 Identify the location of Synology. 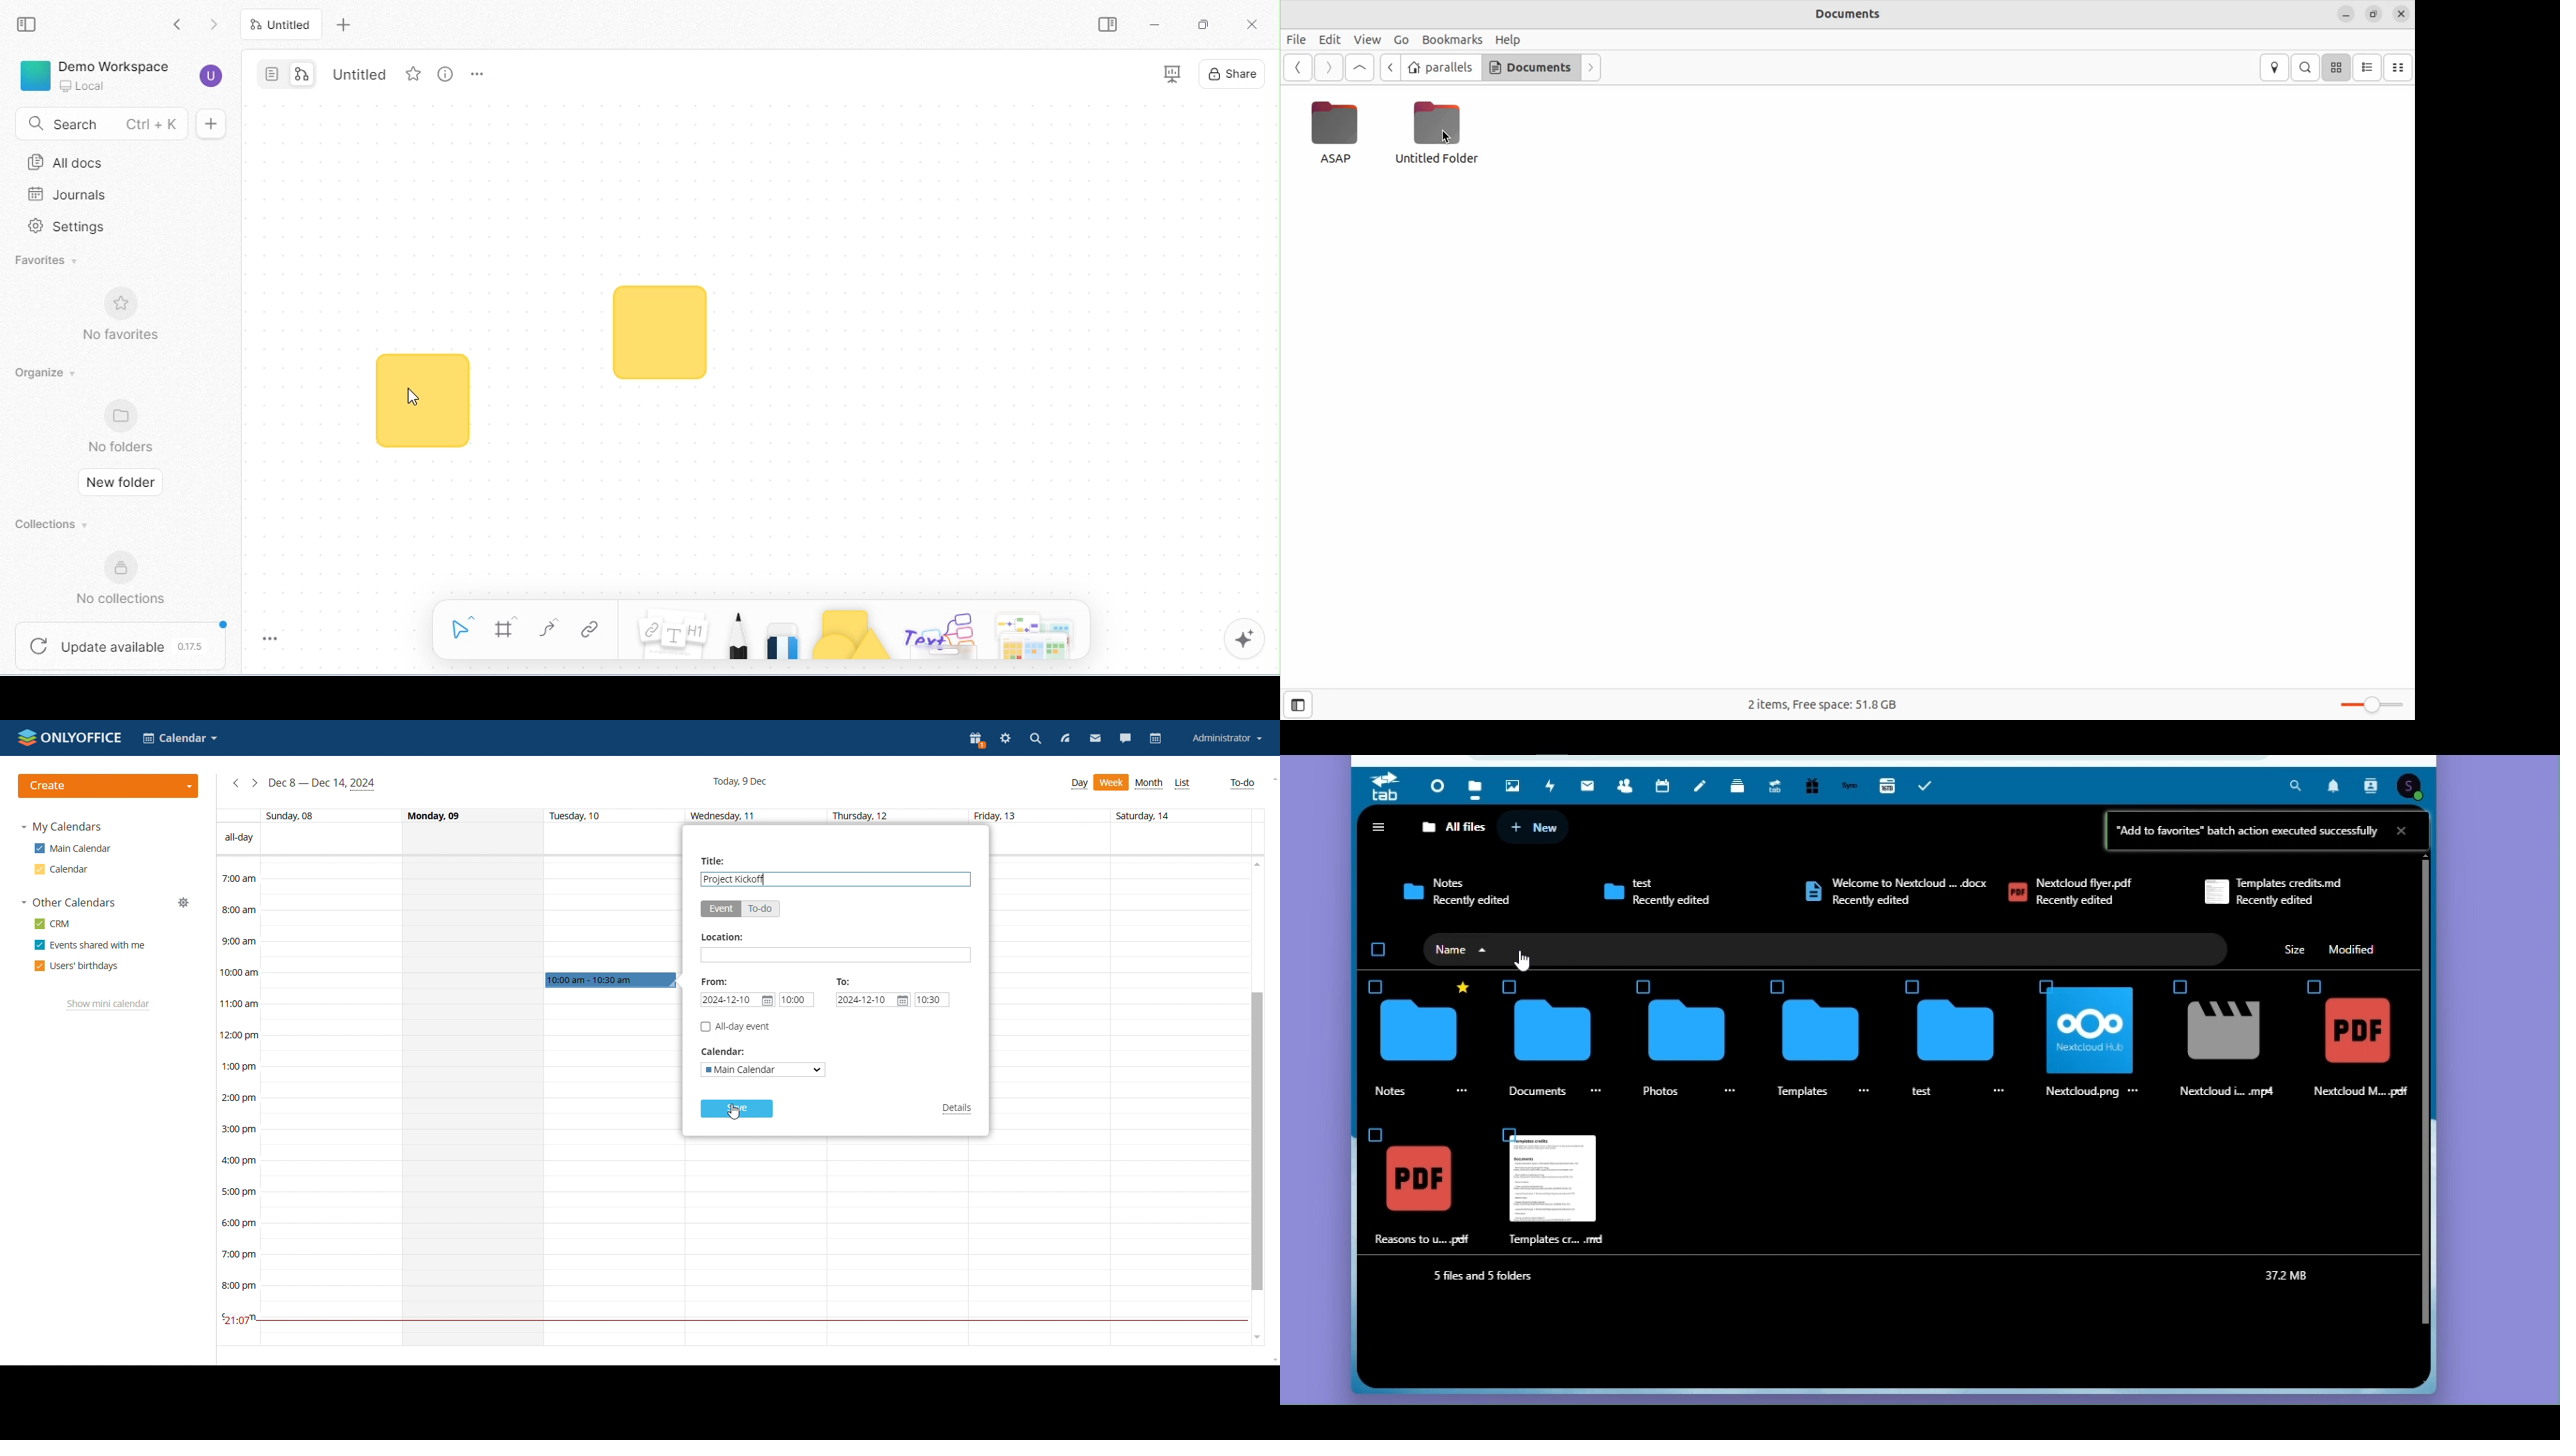
(1846, 785).